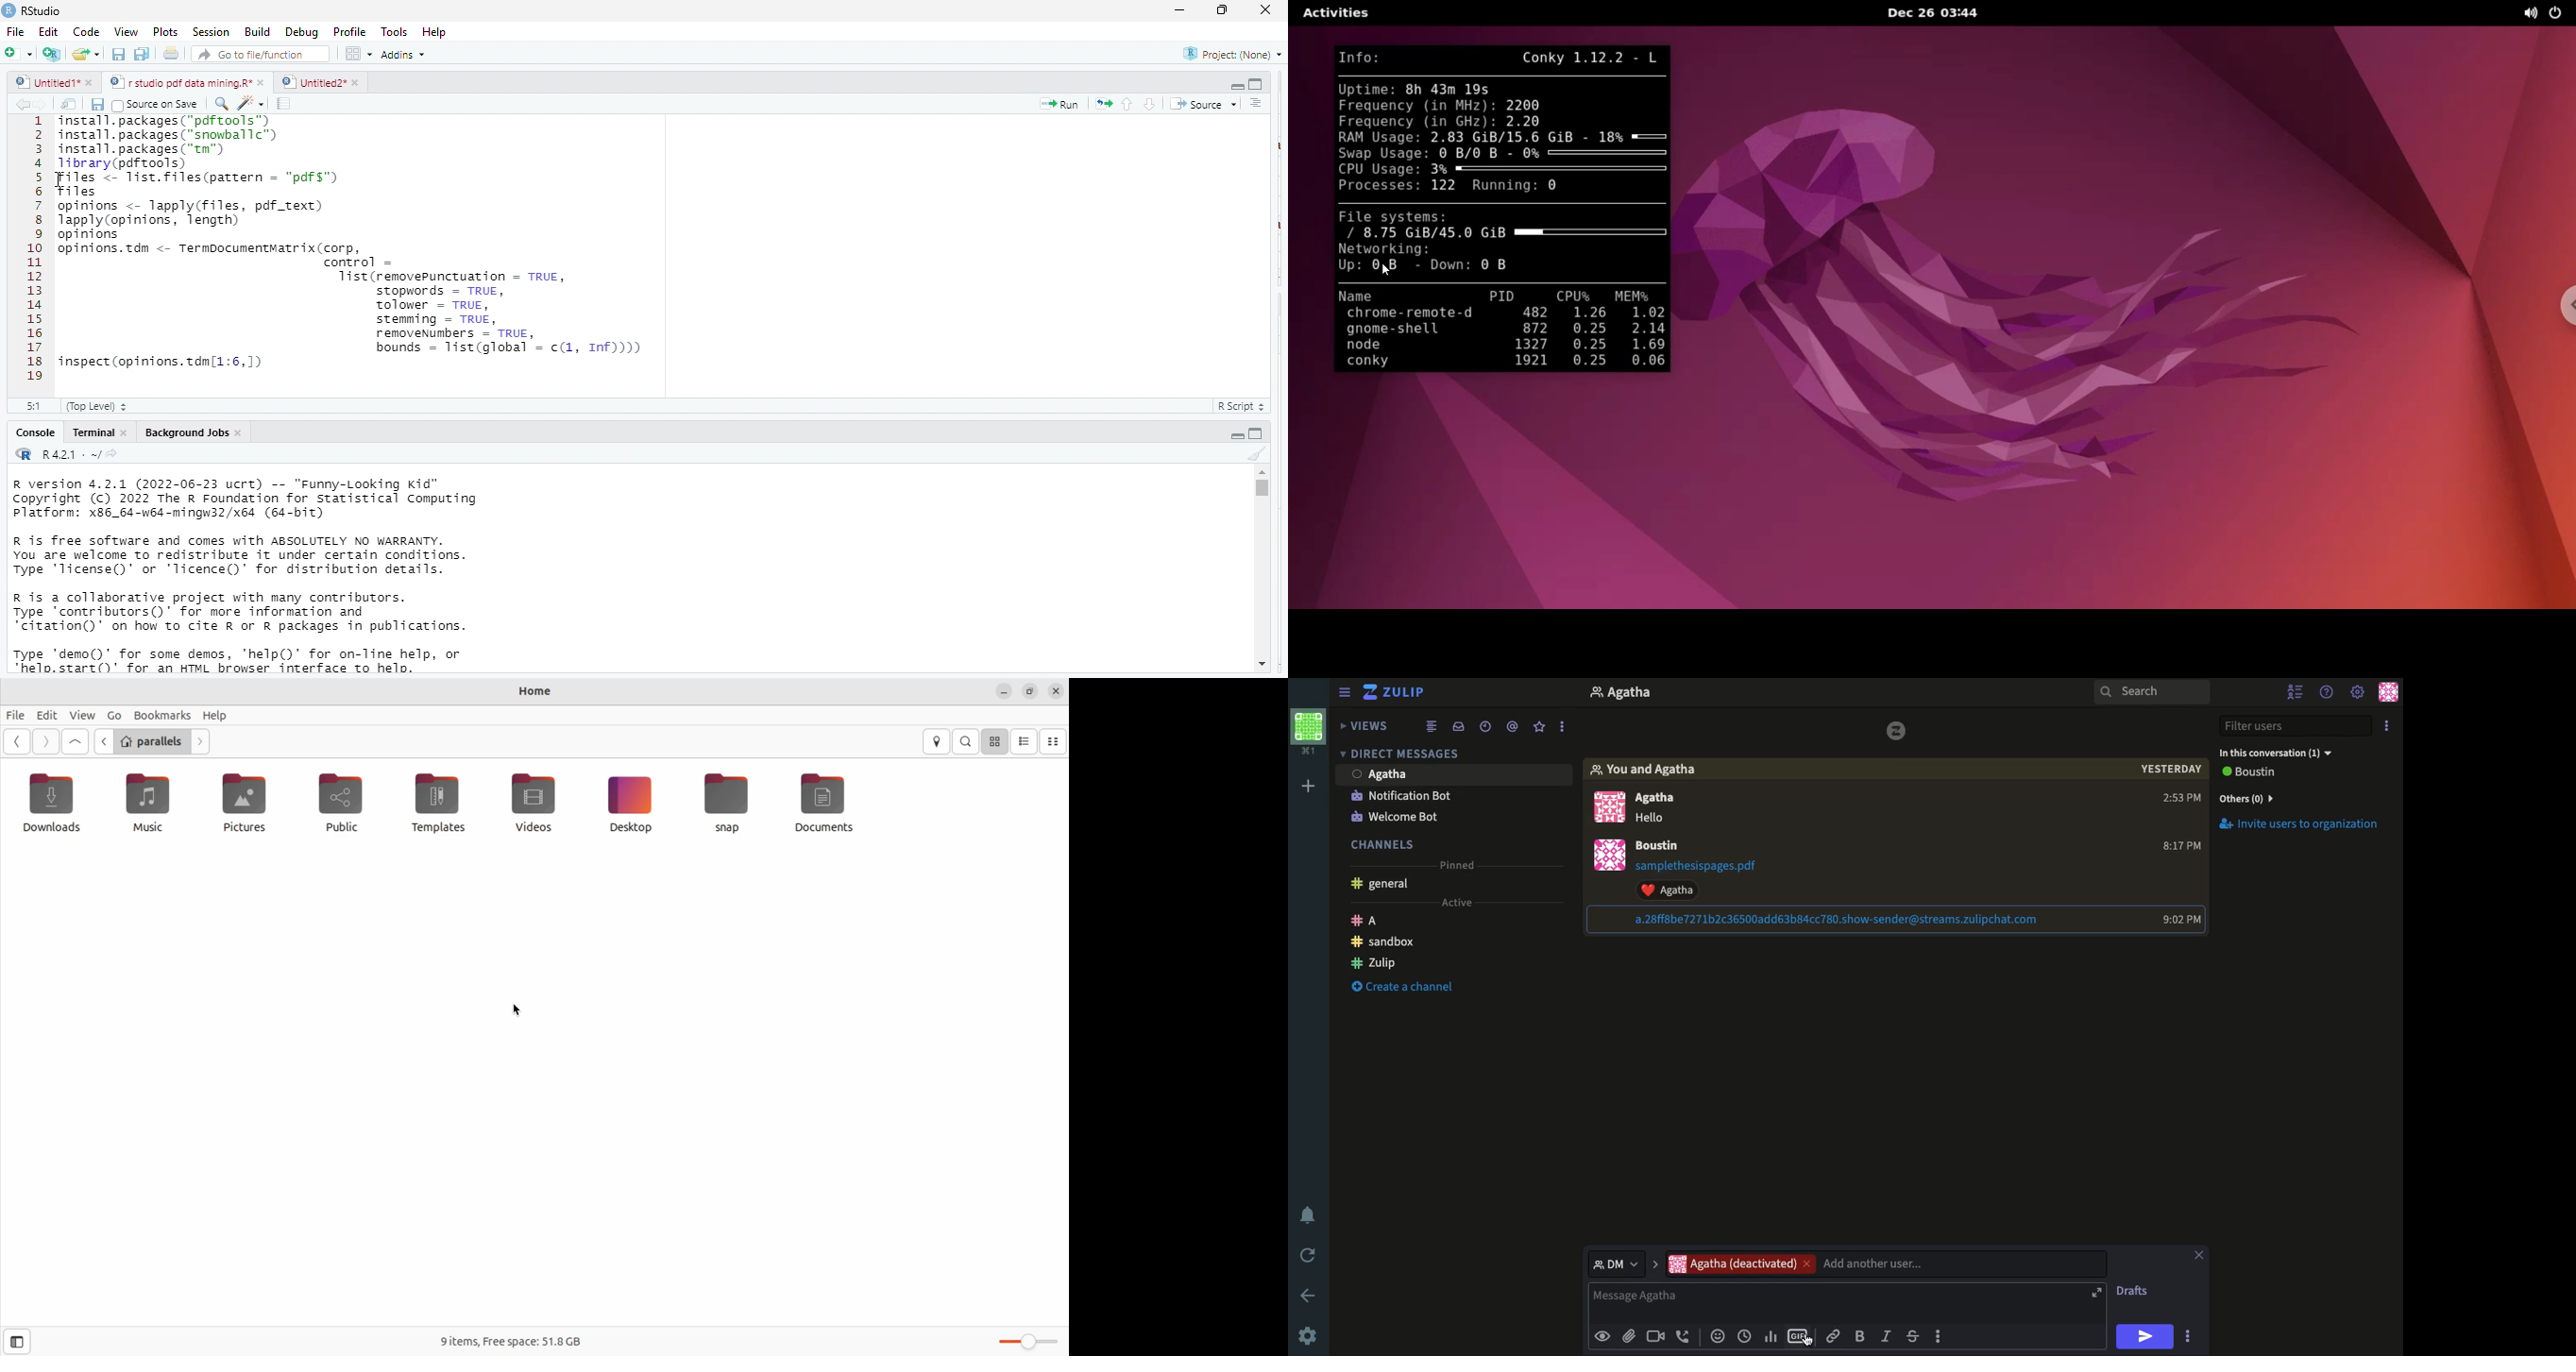 Image resolution: width=2576 pixels, height=1372 pixels. What do you see at coordinates (1367, 920) in the screenshot?
I see `A` at bounding box center [1367, 920].